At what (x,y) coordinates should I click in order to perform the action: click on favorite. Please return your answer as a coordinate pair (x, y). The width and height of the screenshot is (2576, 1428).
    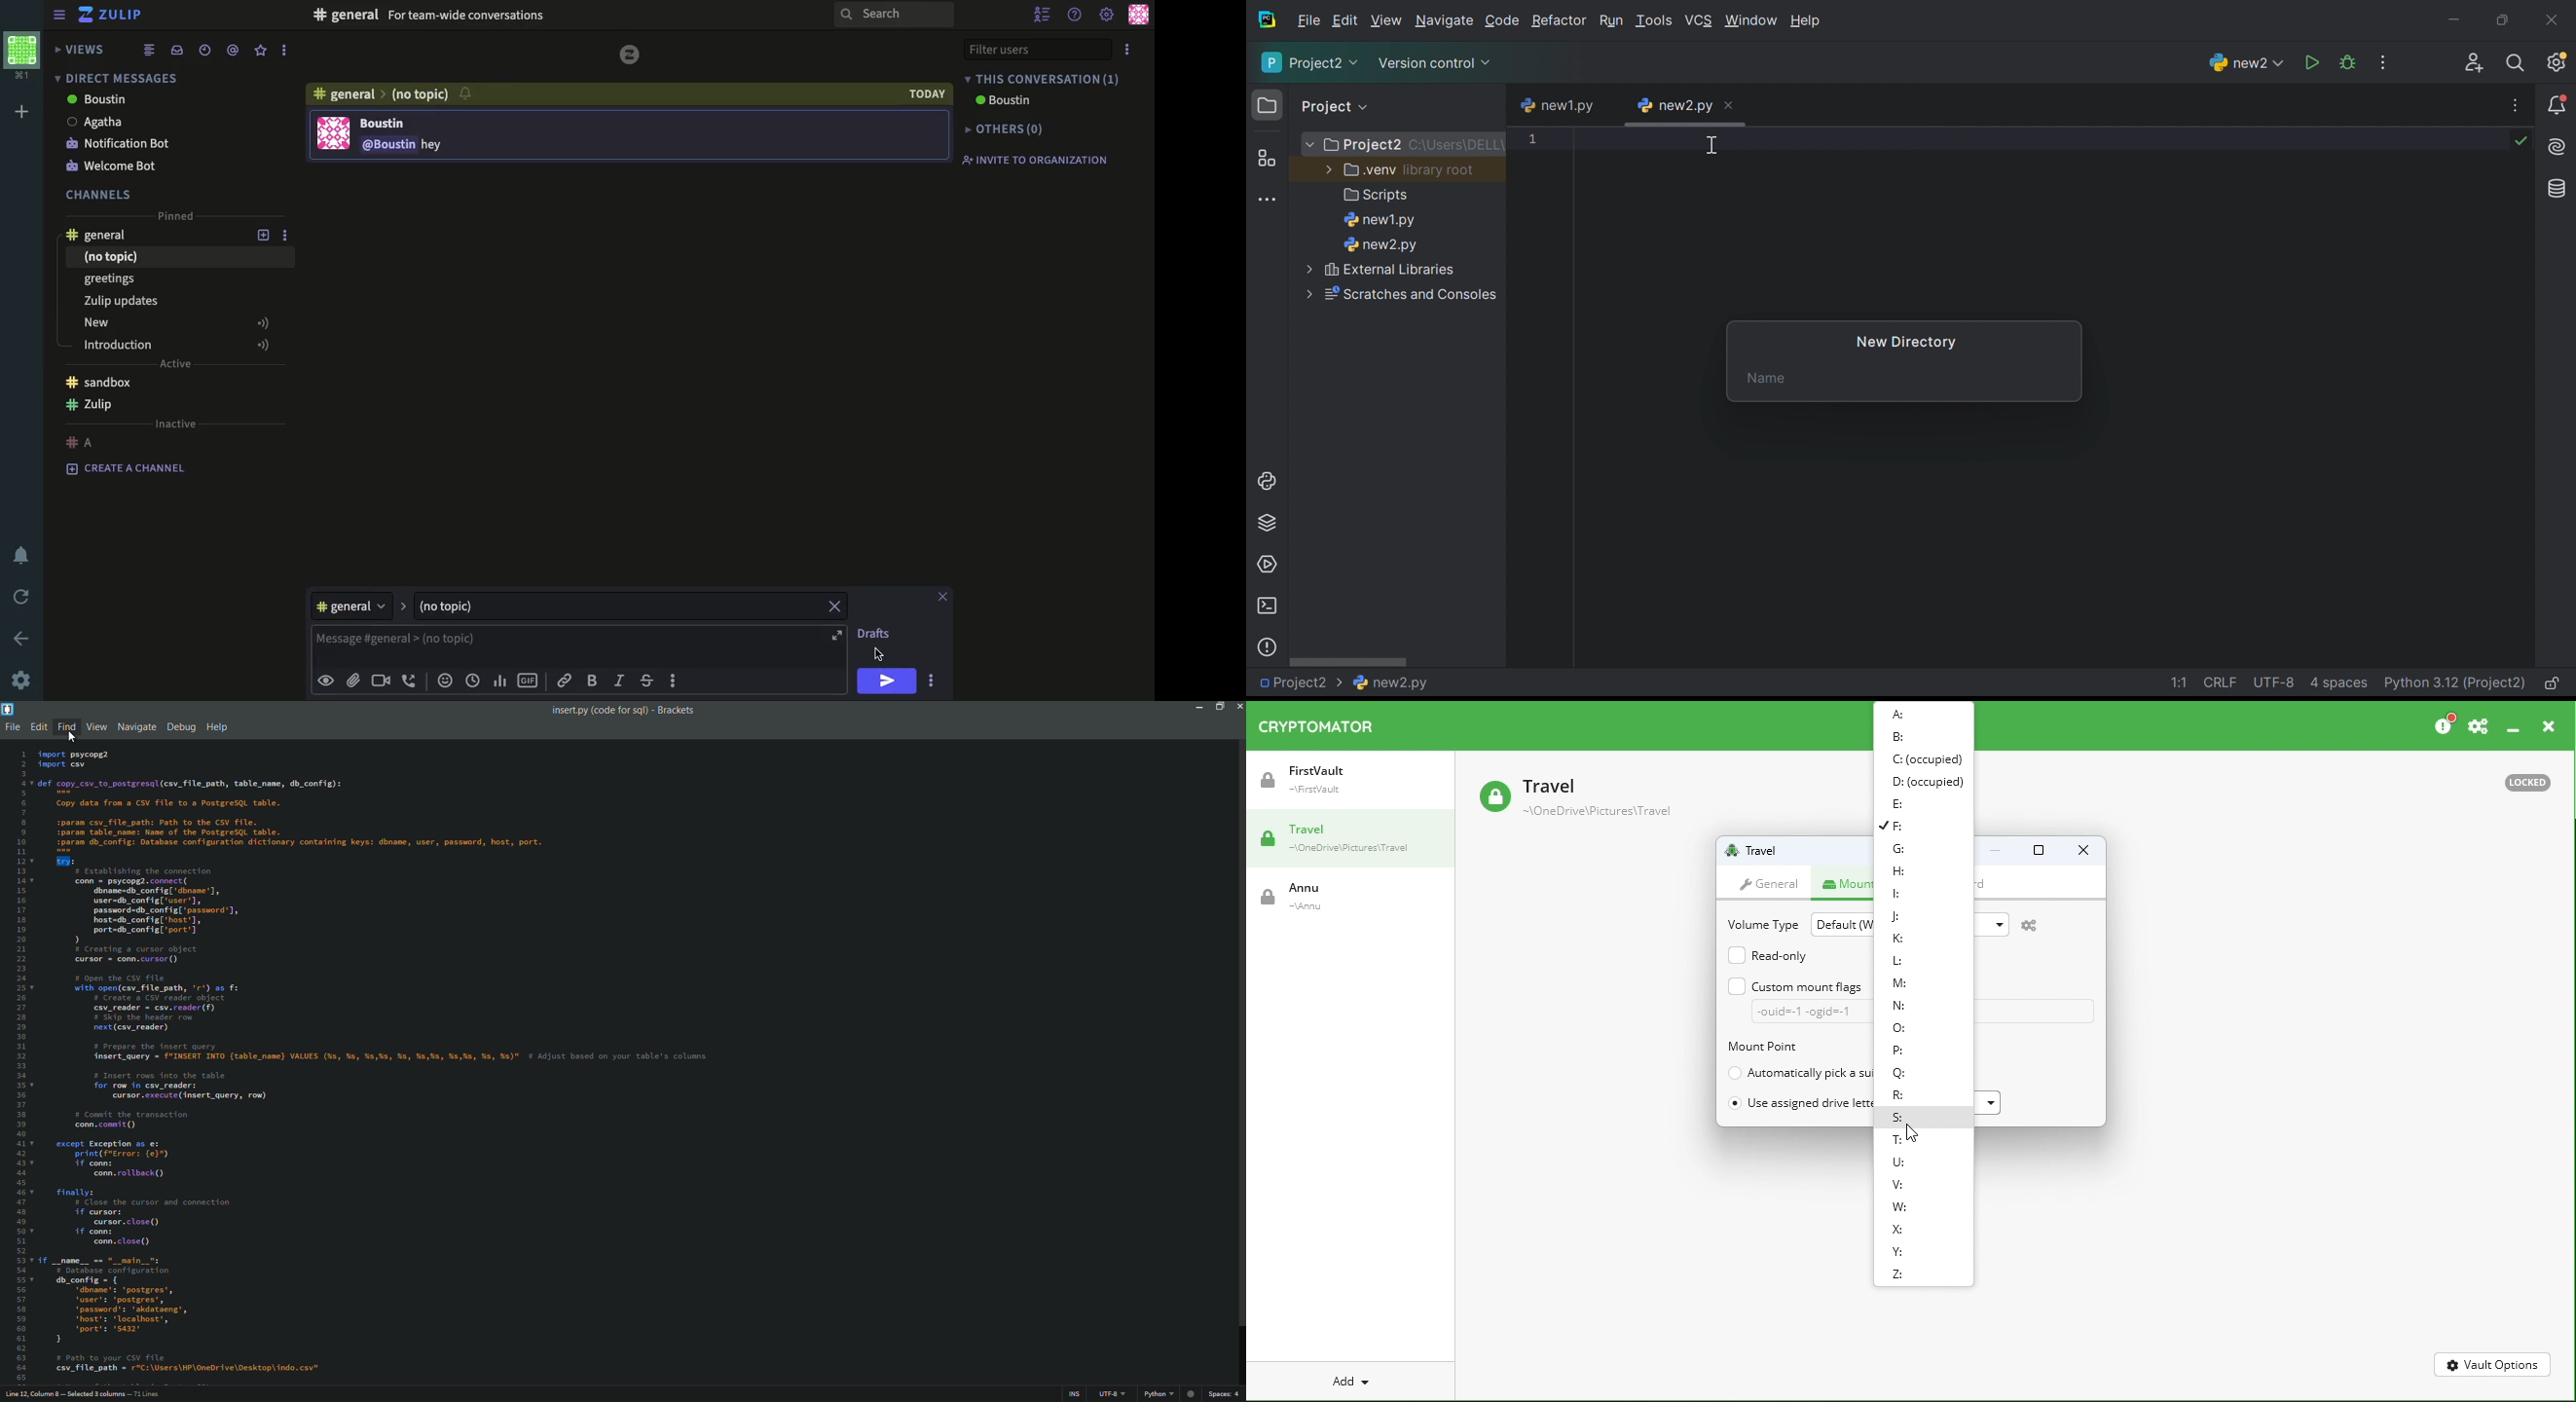
    Looking at the image, I should click on (261, 51).